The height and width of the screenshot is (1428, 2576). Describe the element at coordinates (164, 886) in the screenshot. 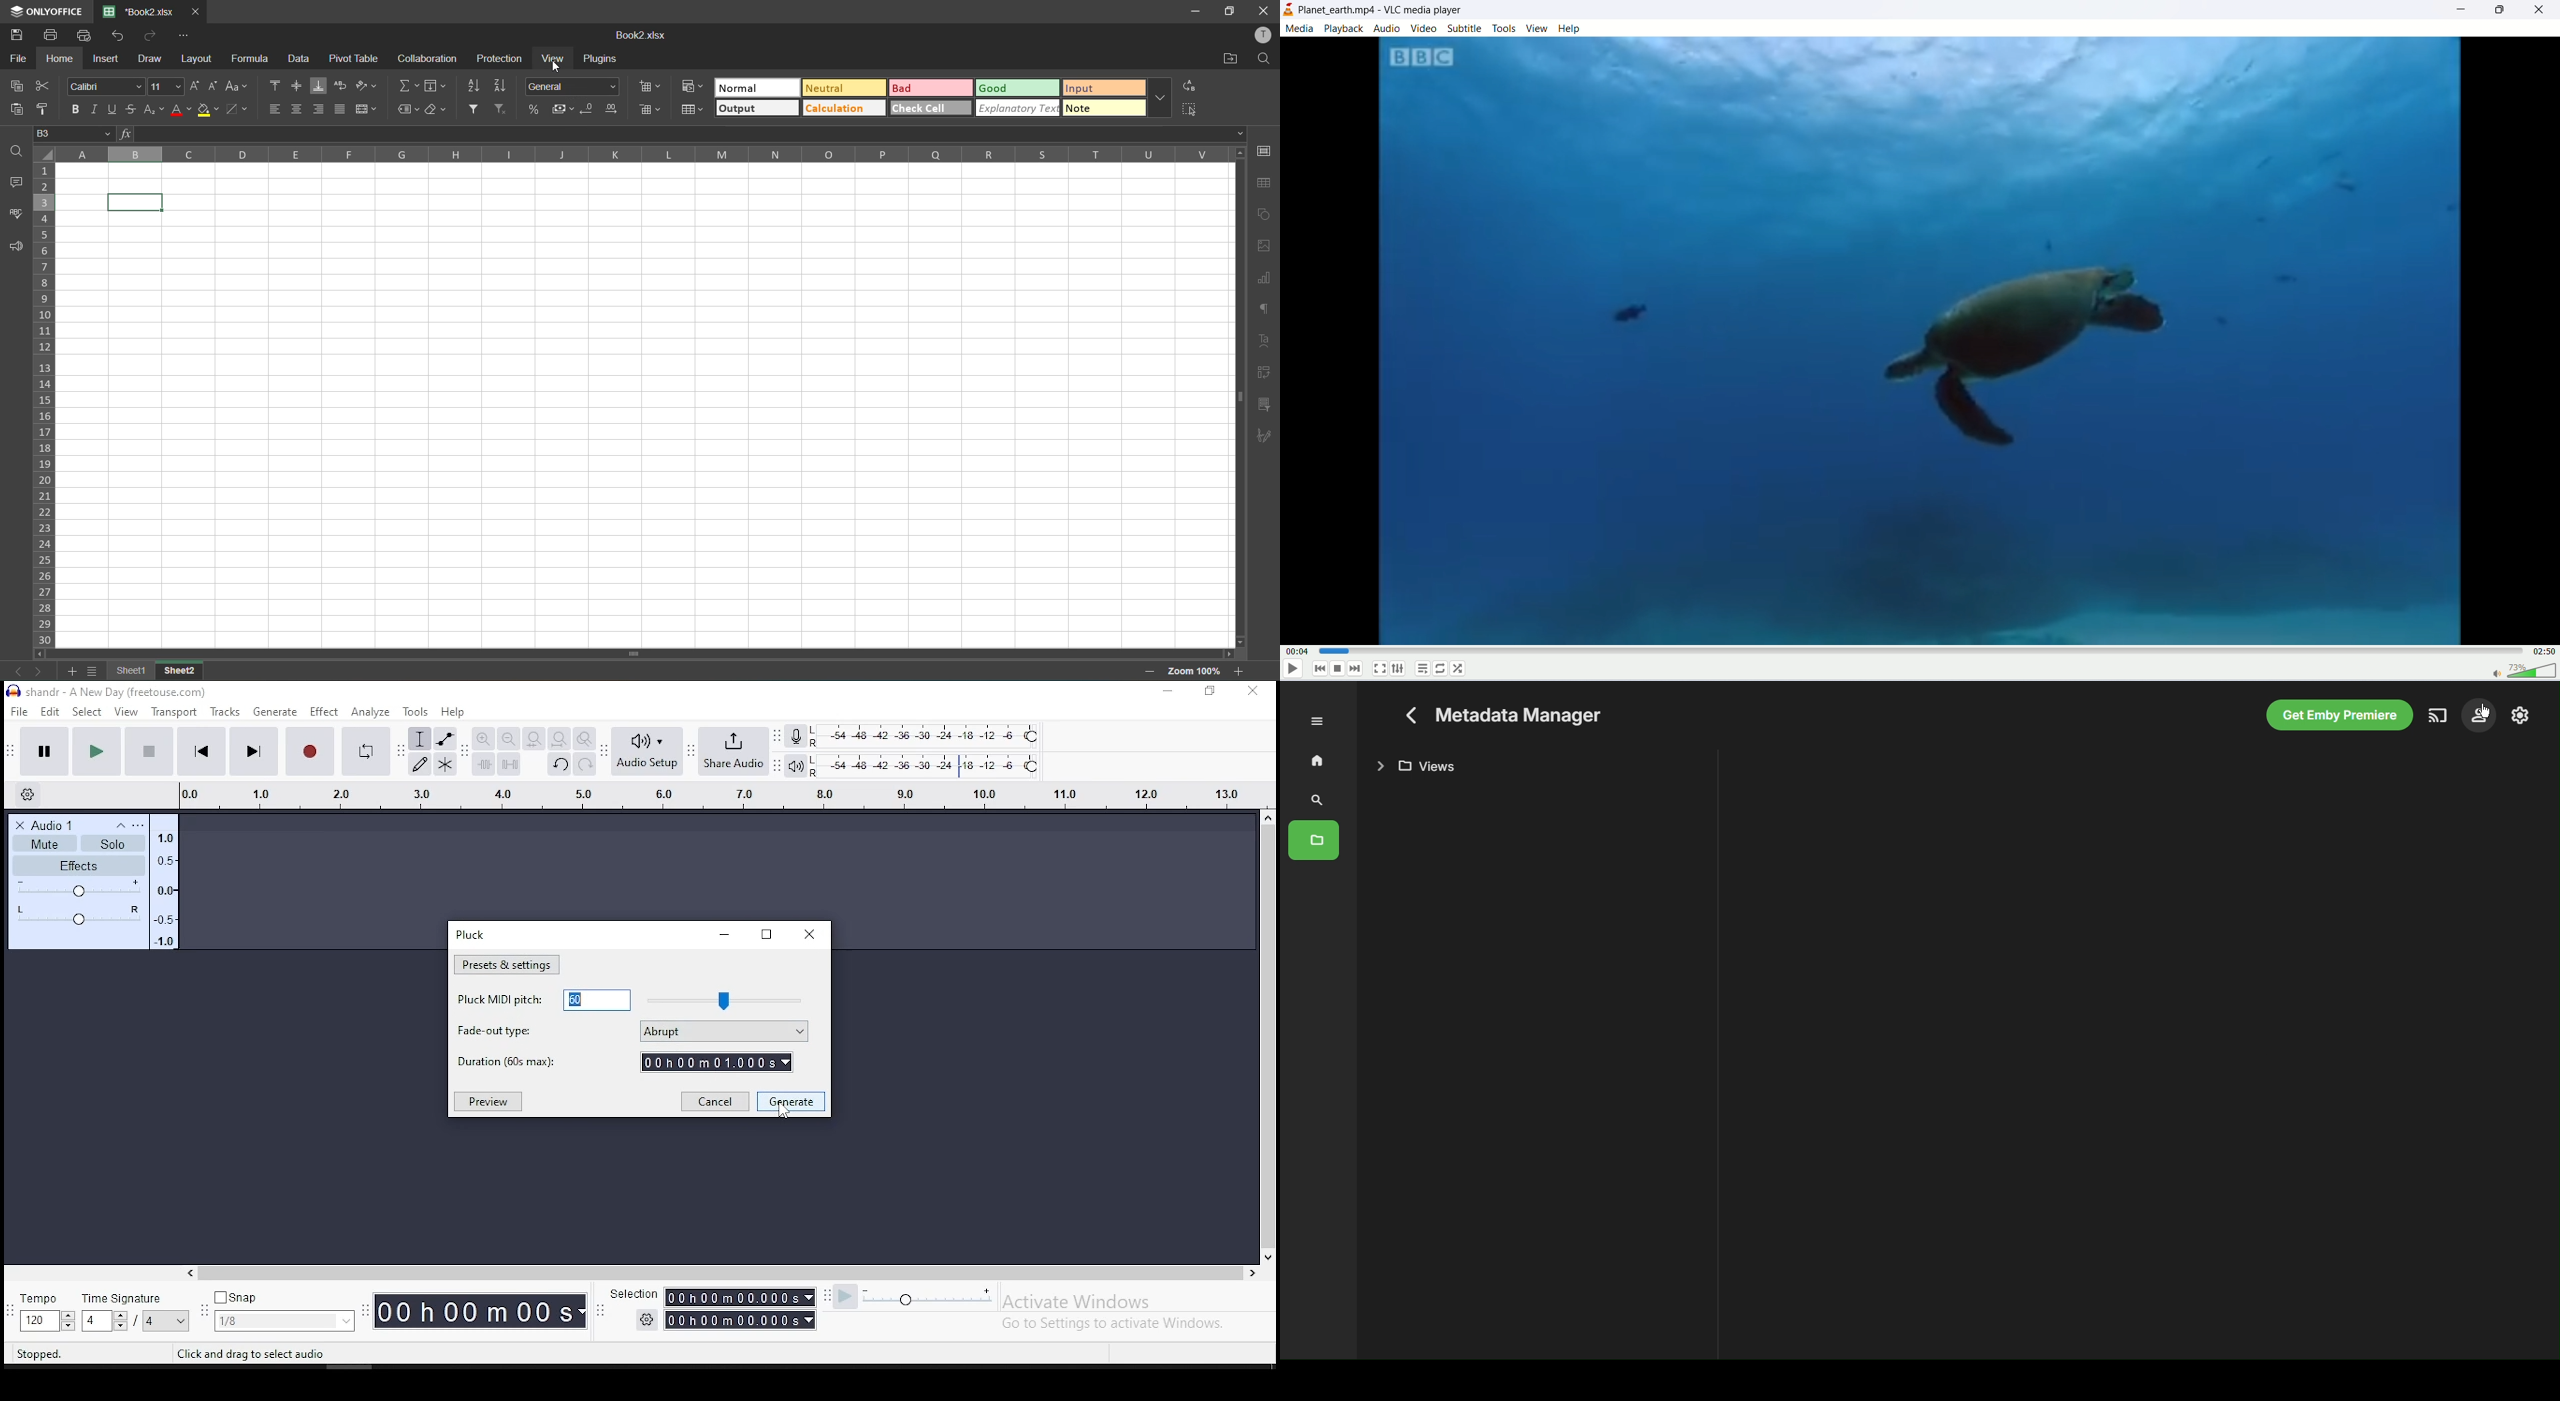

I see `timeline` at that location.